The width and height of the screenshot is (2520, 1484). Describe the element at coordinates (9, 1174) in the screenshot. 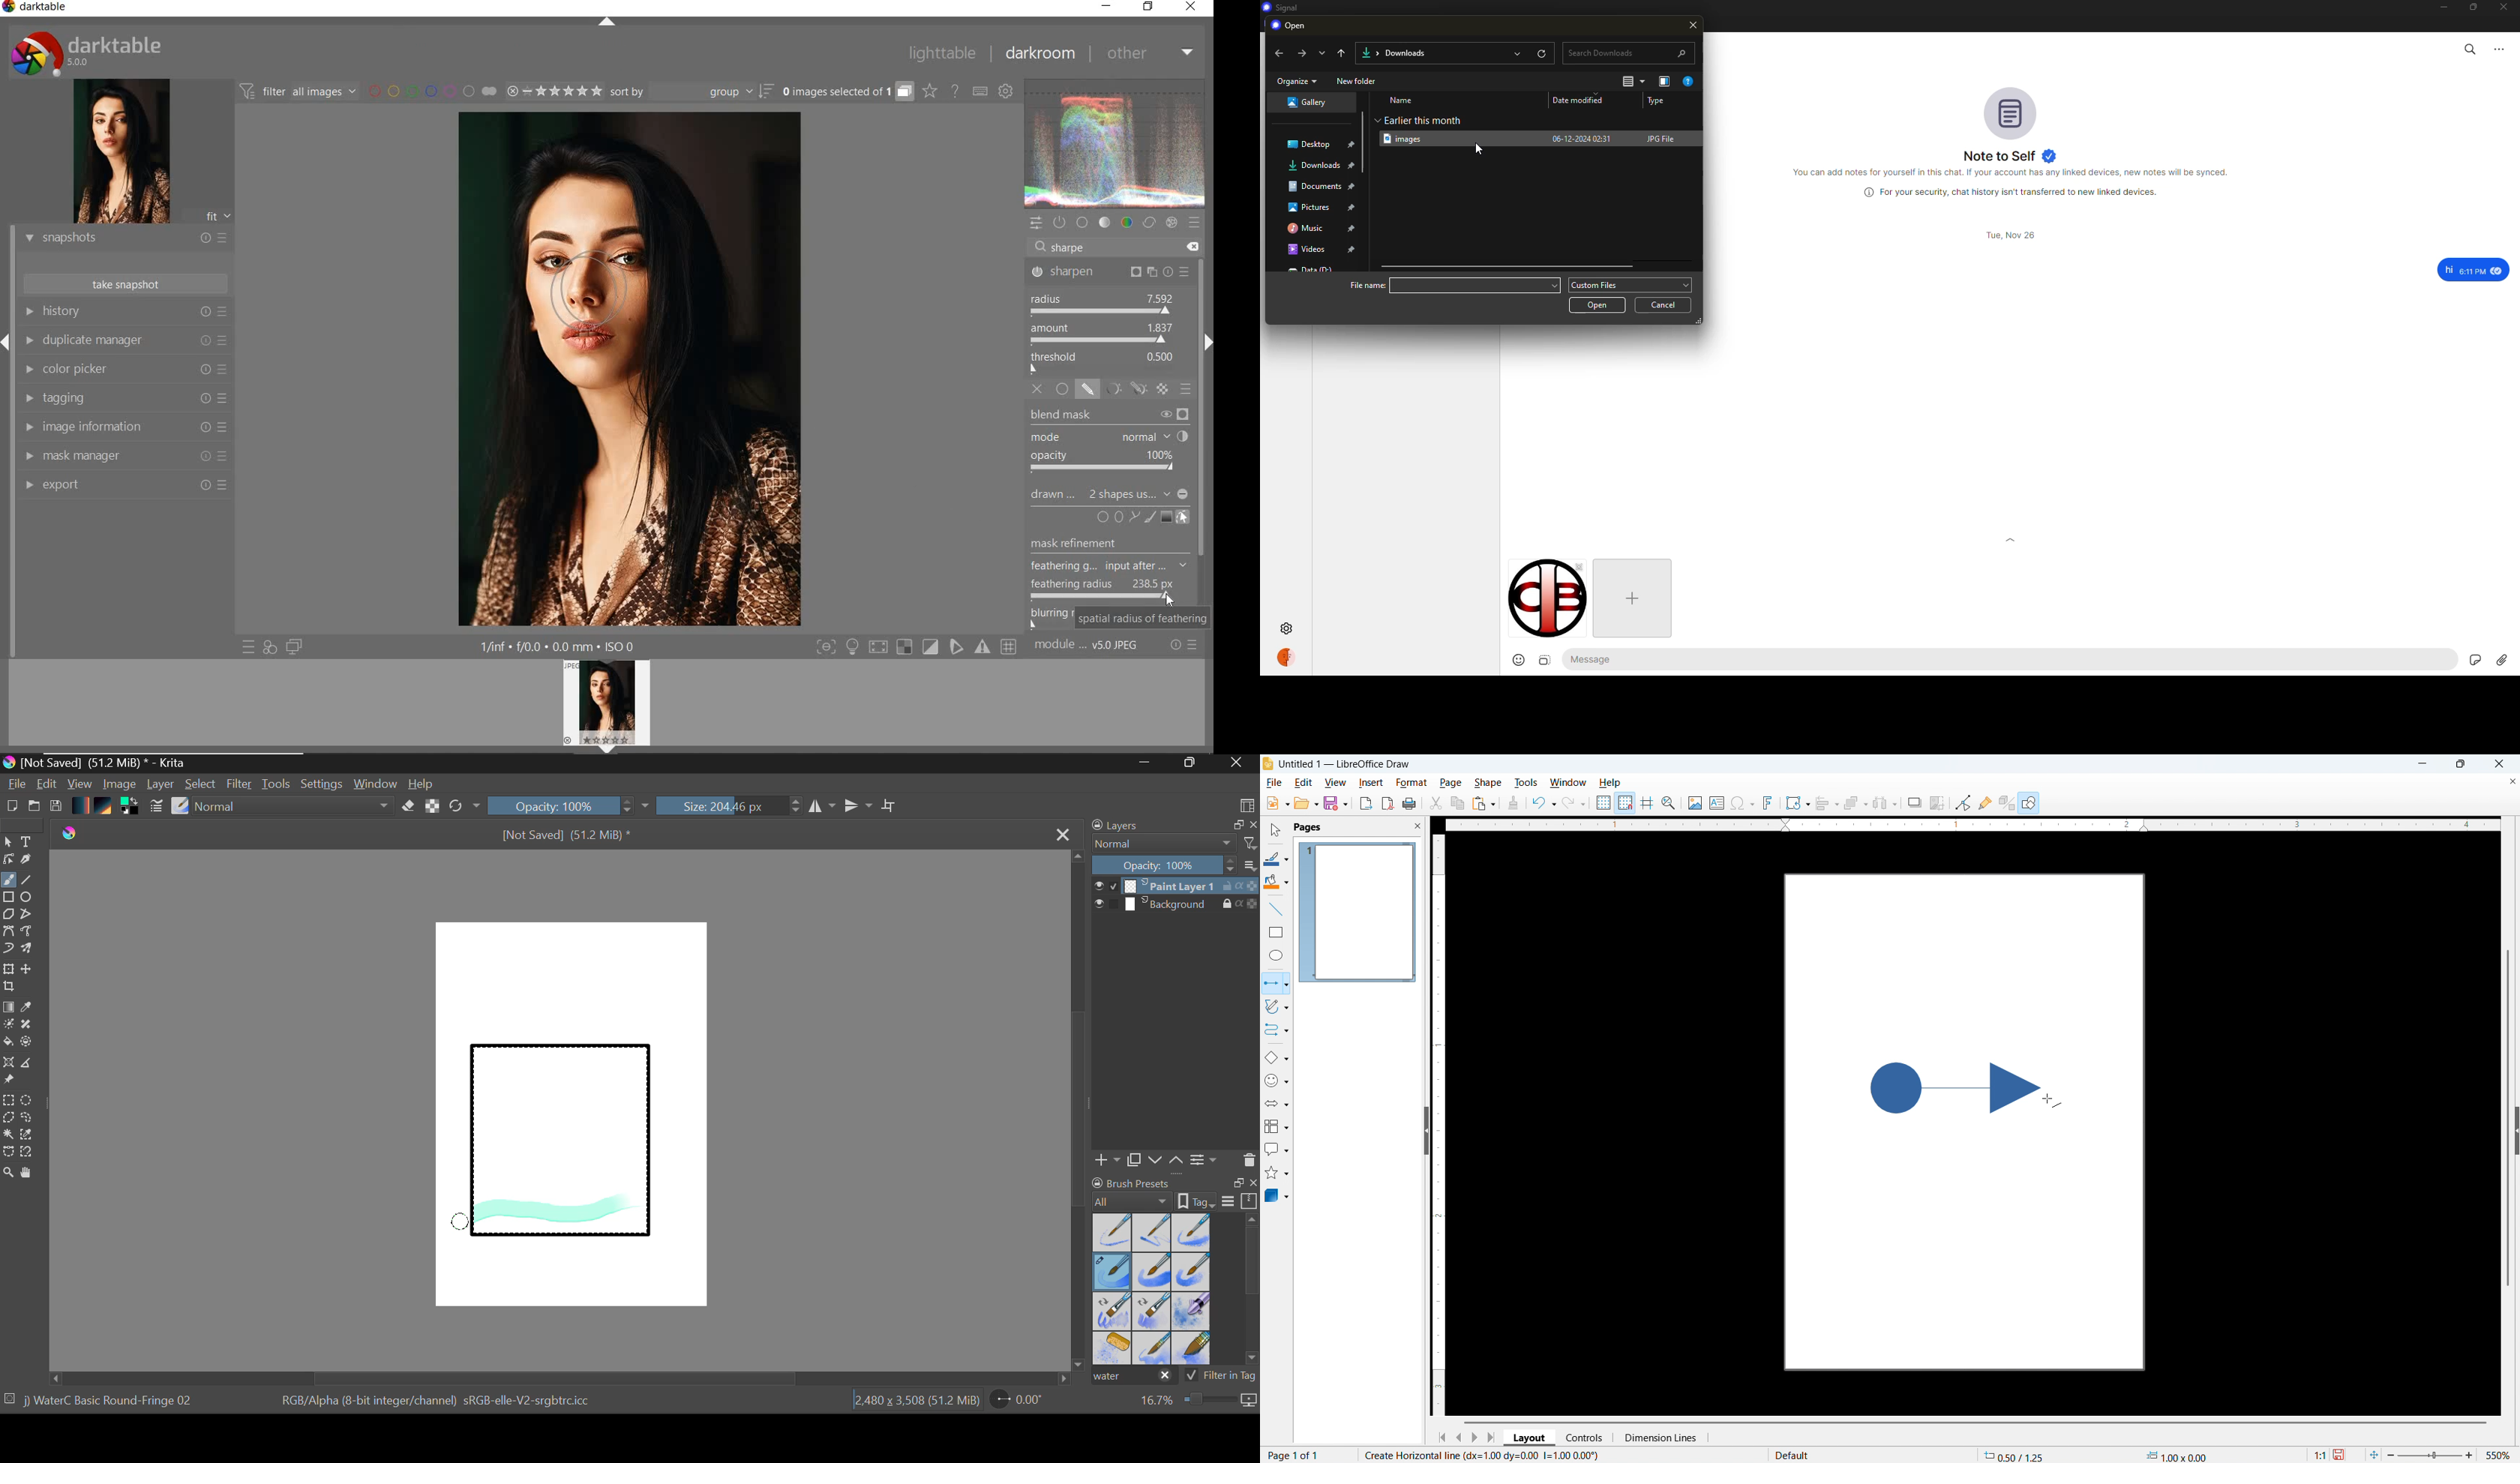

I see `Zoom` at that location.